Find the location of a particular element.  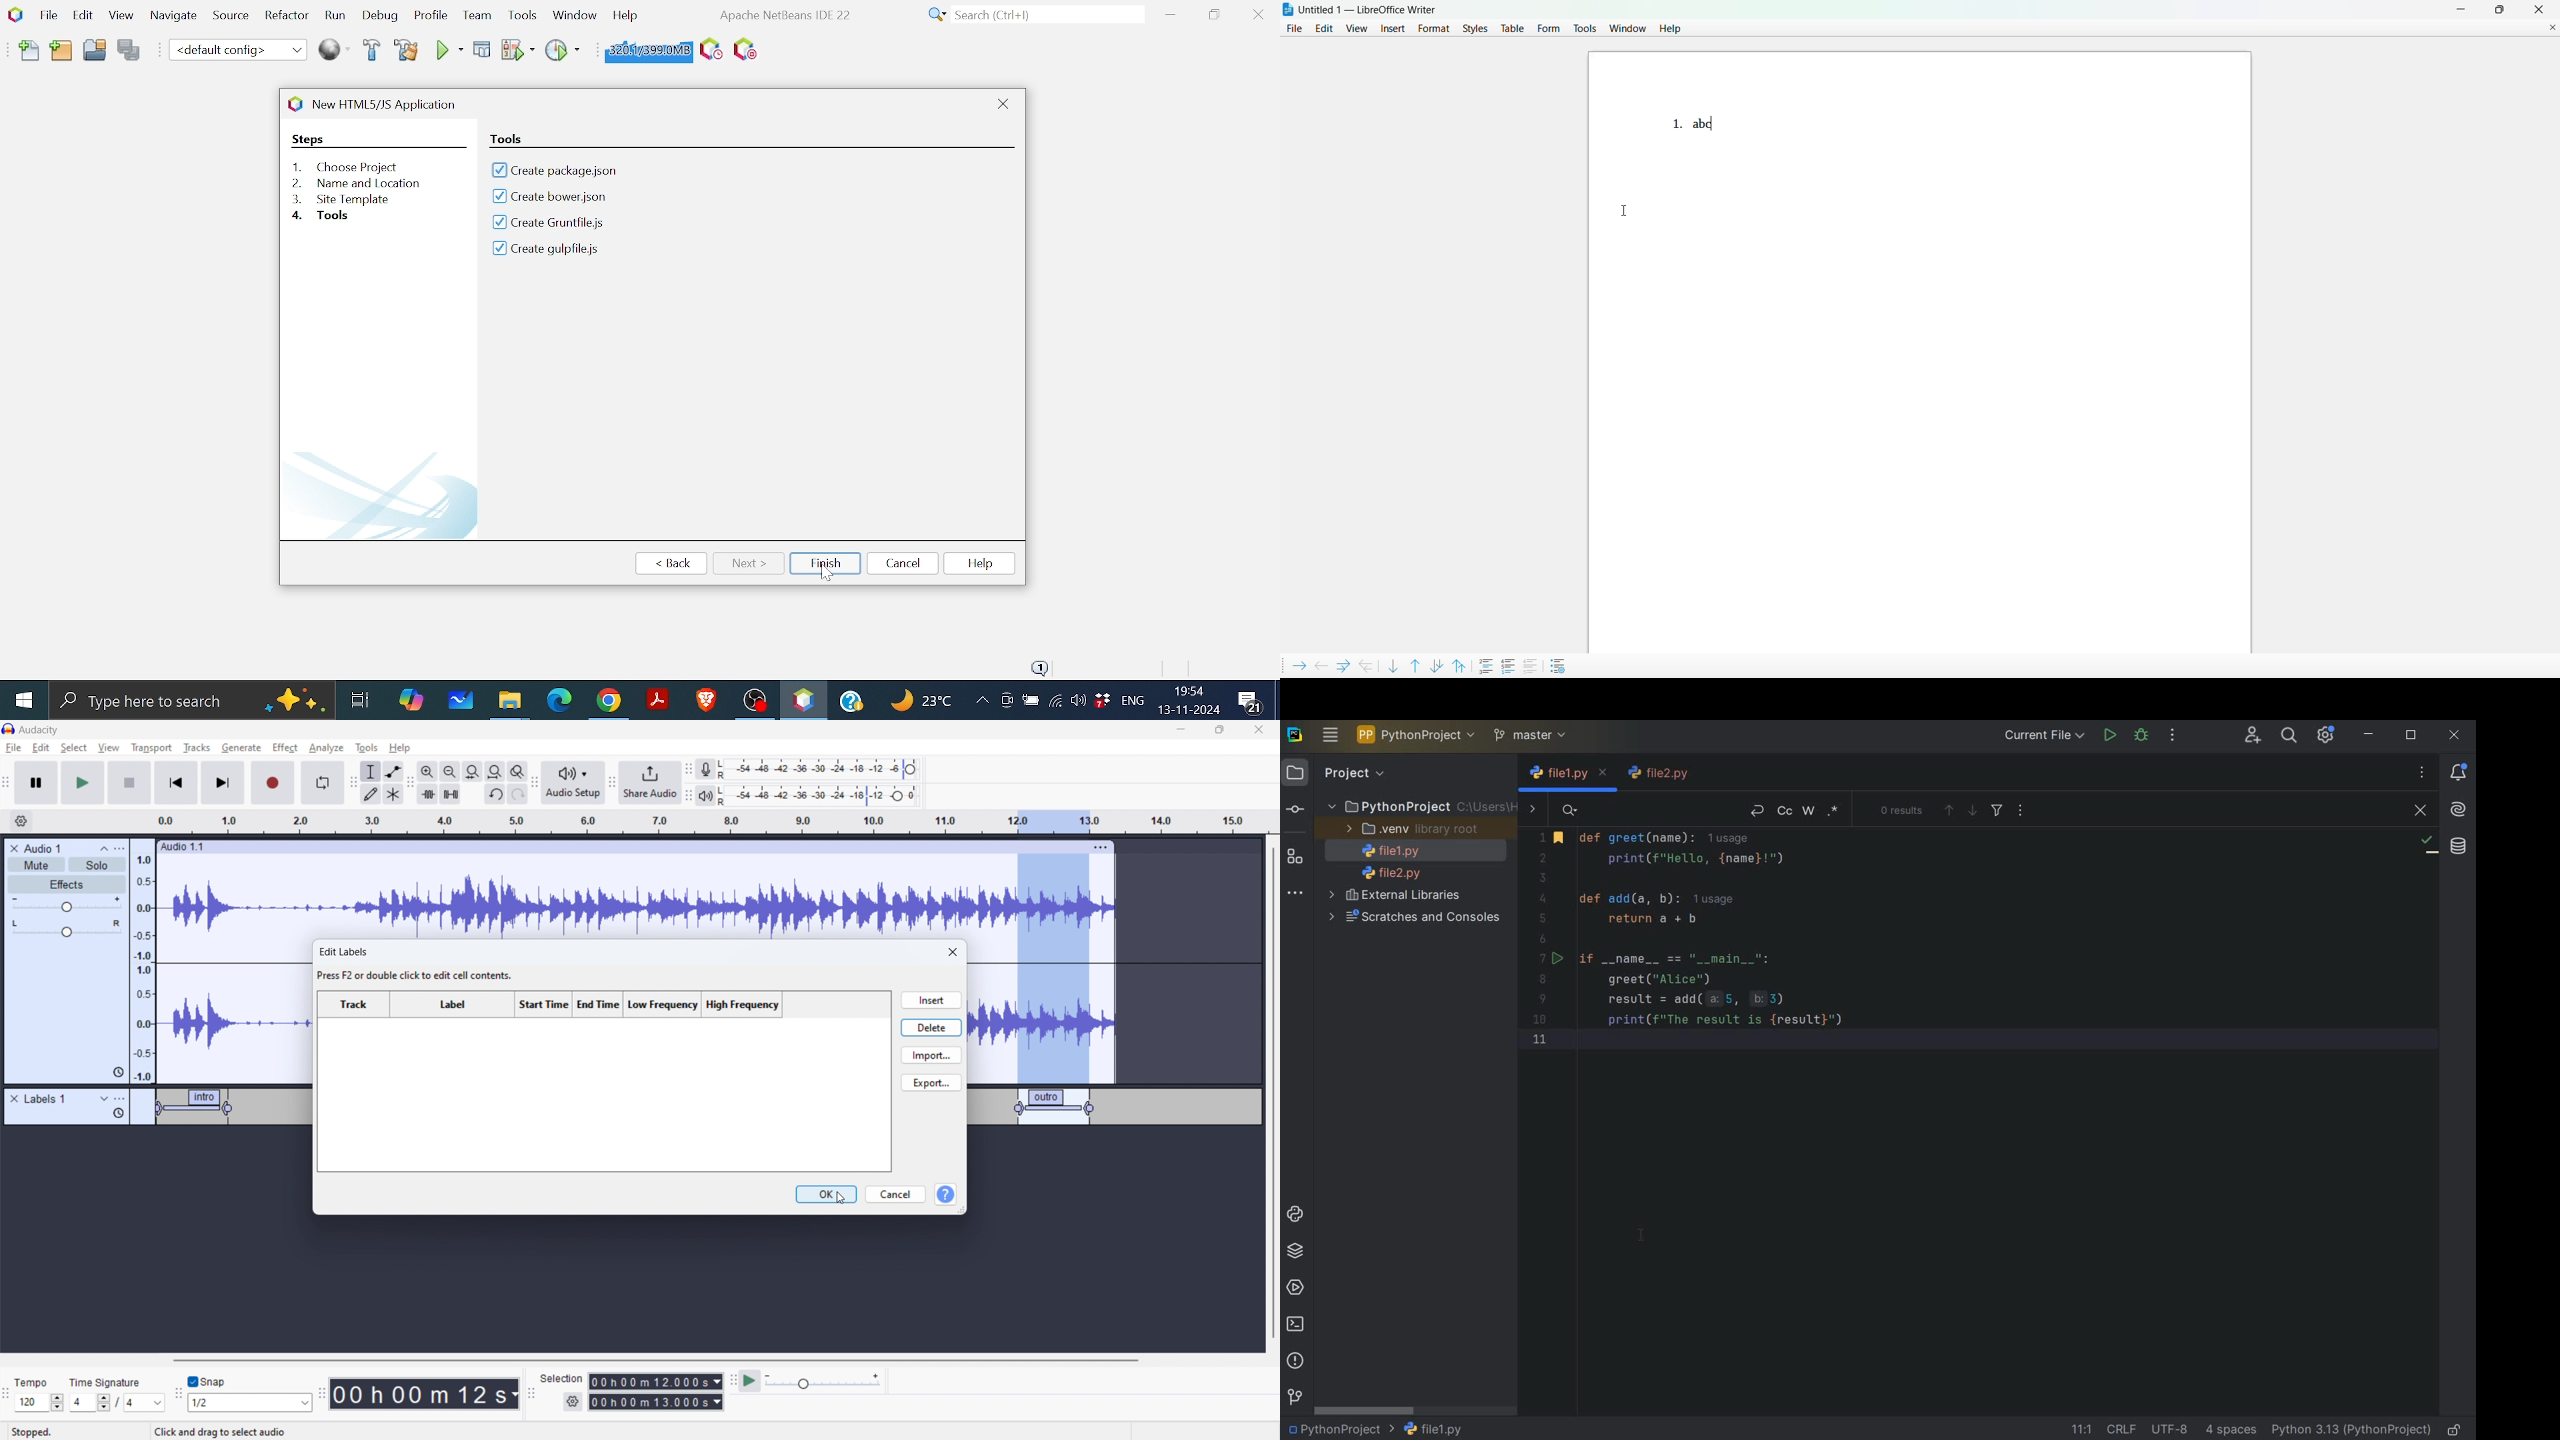

close is located at coordinates (1259, 730).